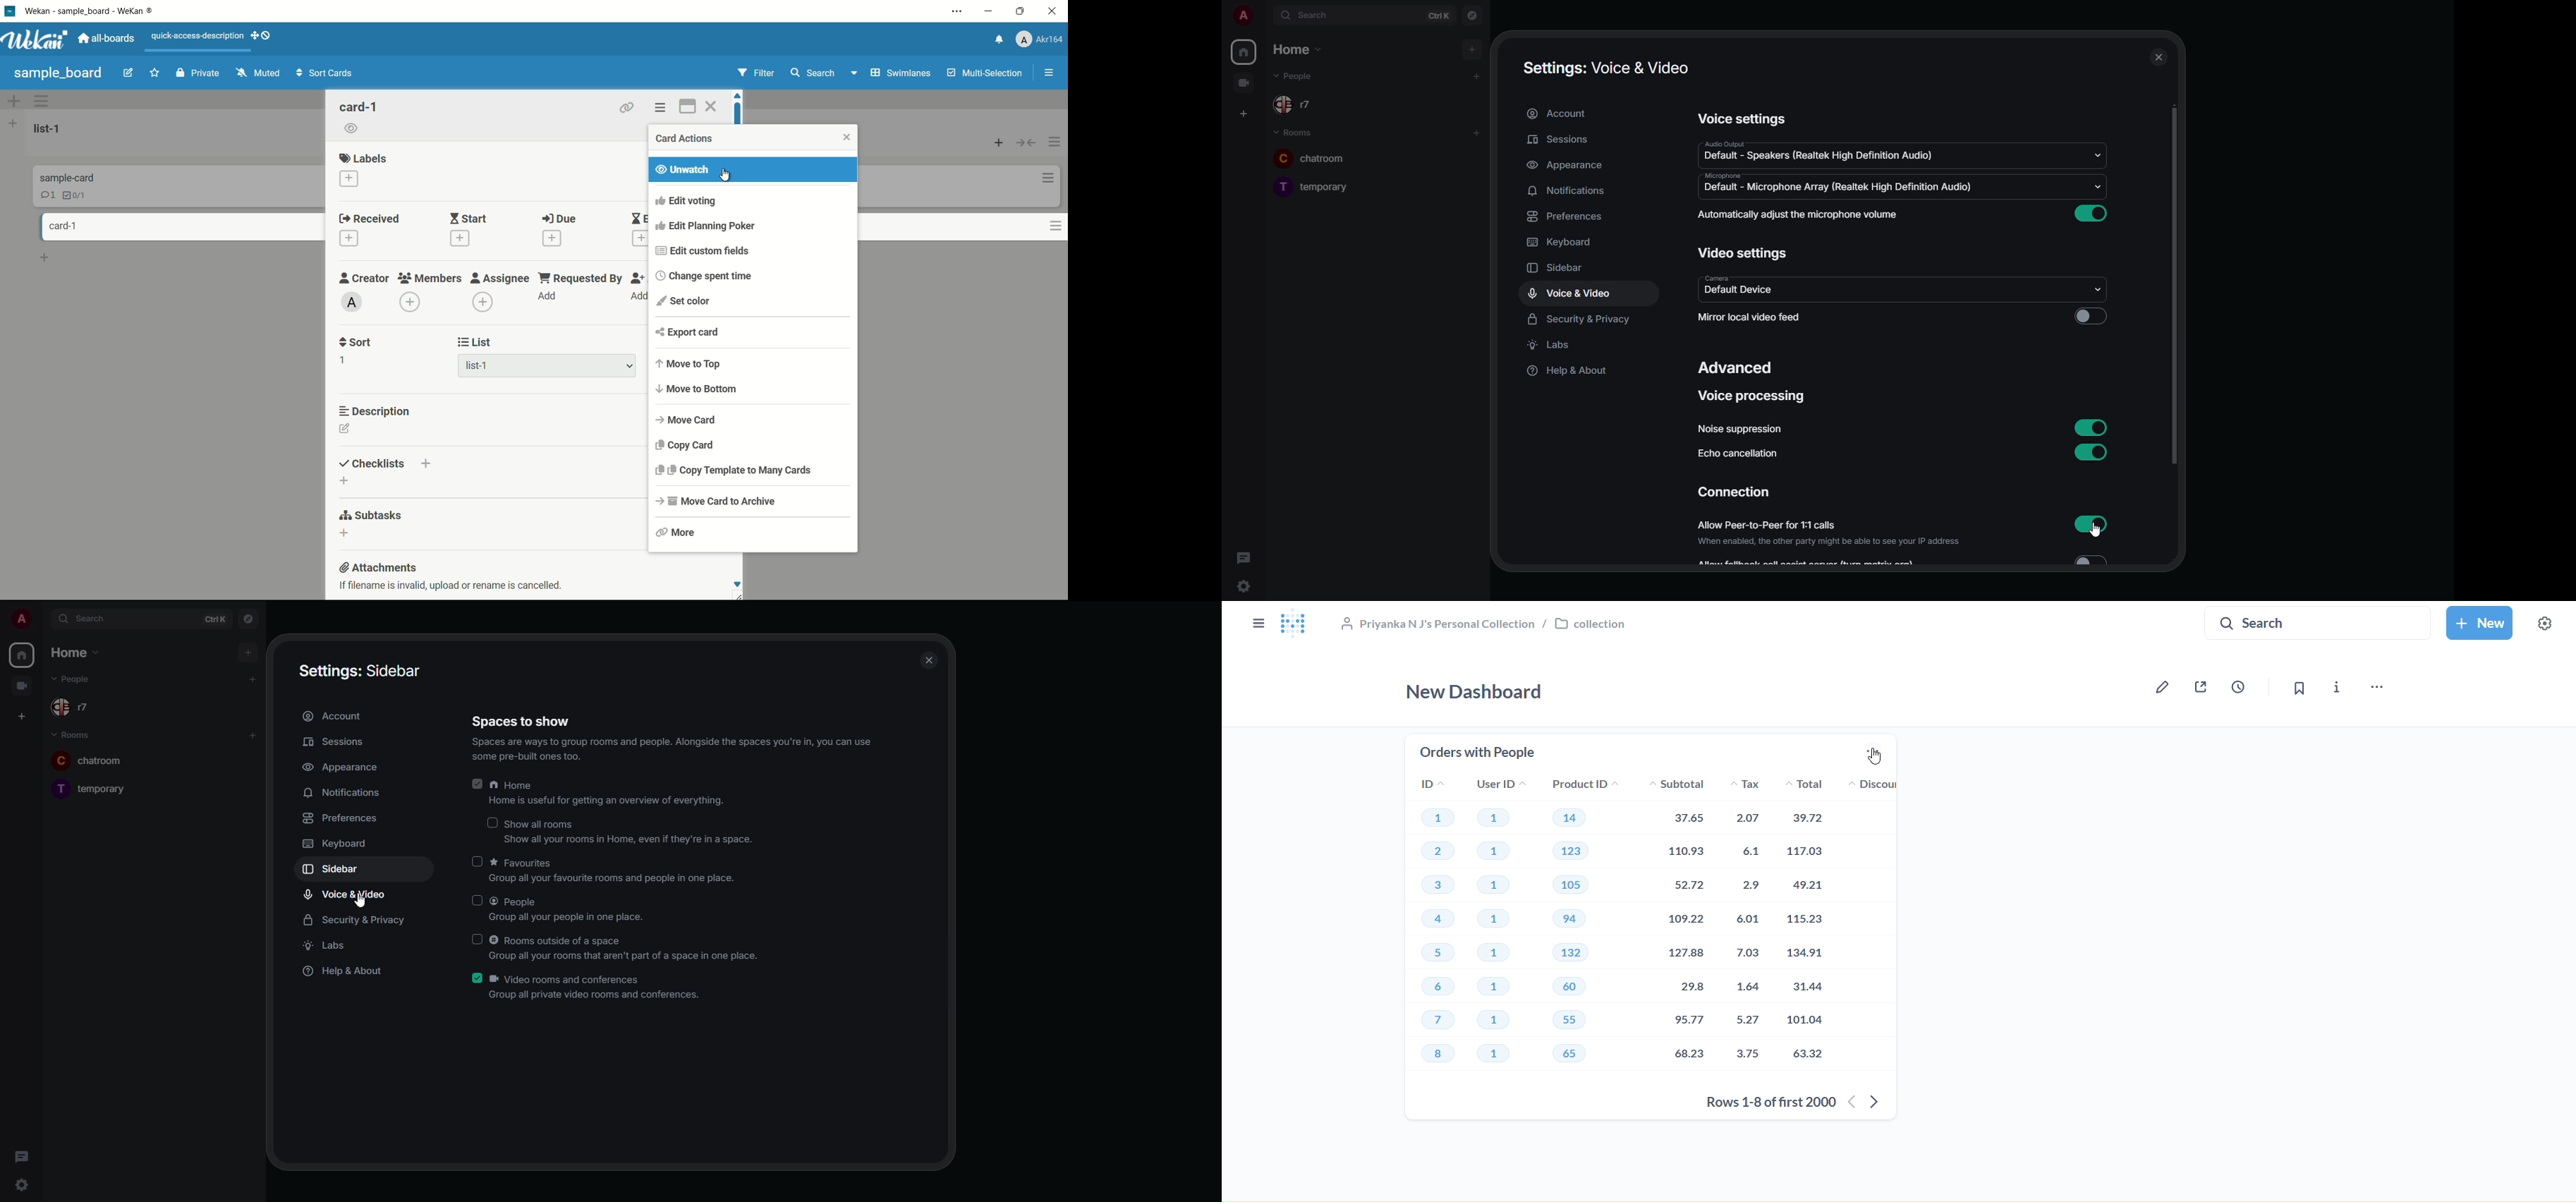 This screenshot has width=2576, height=1204. What do you see at coordinates (1750, 318) in the screenshot?
I see `mirror local video feed` at bounding box center [1750, 318].